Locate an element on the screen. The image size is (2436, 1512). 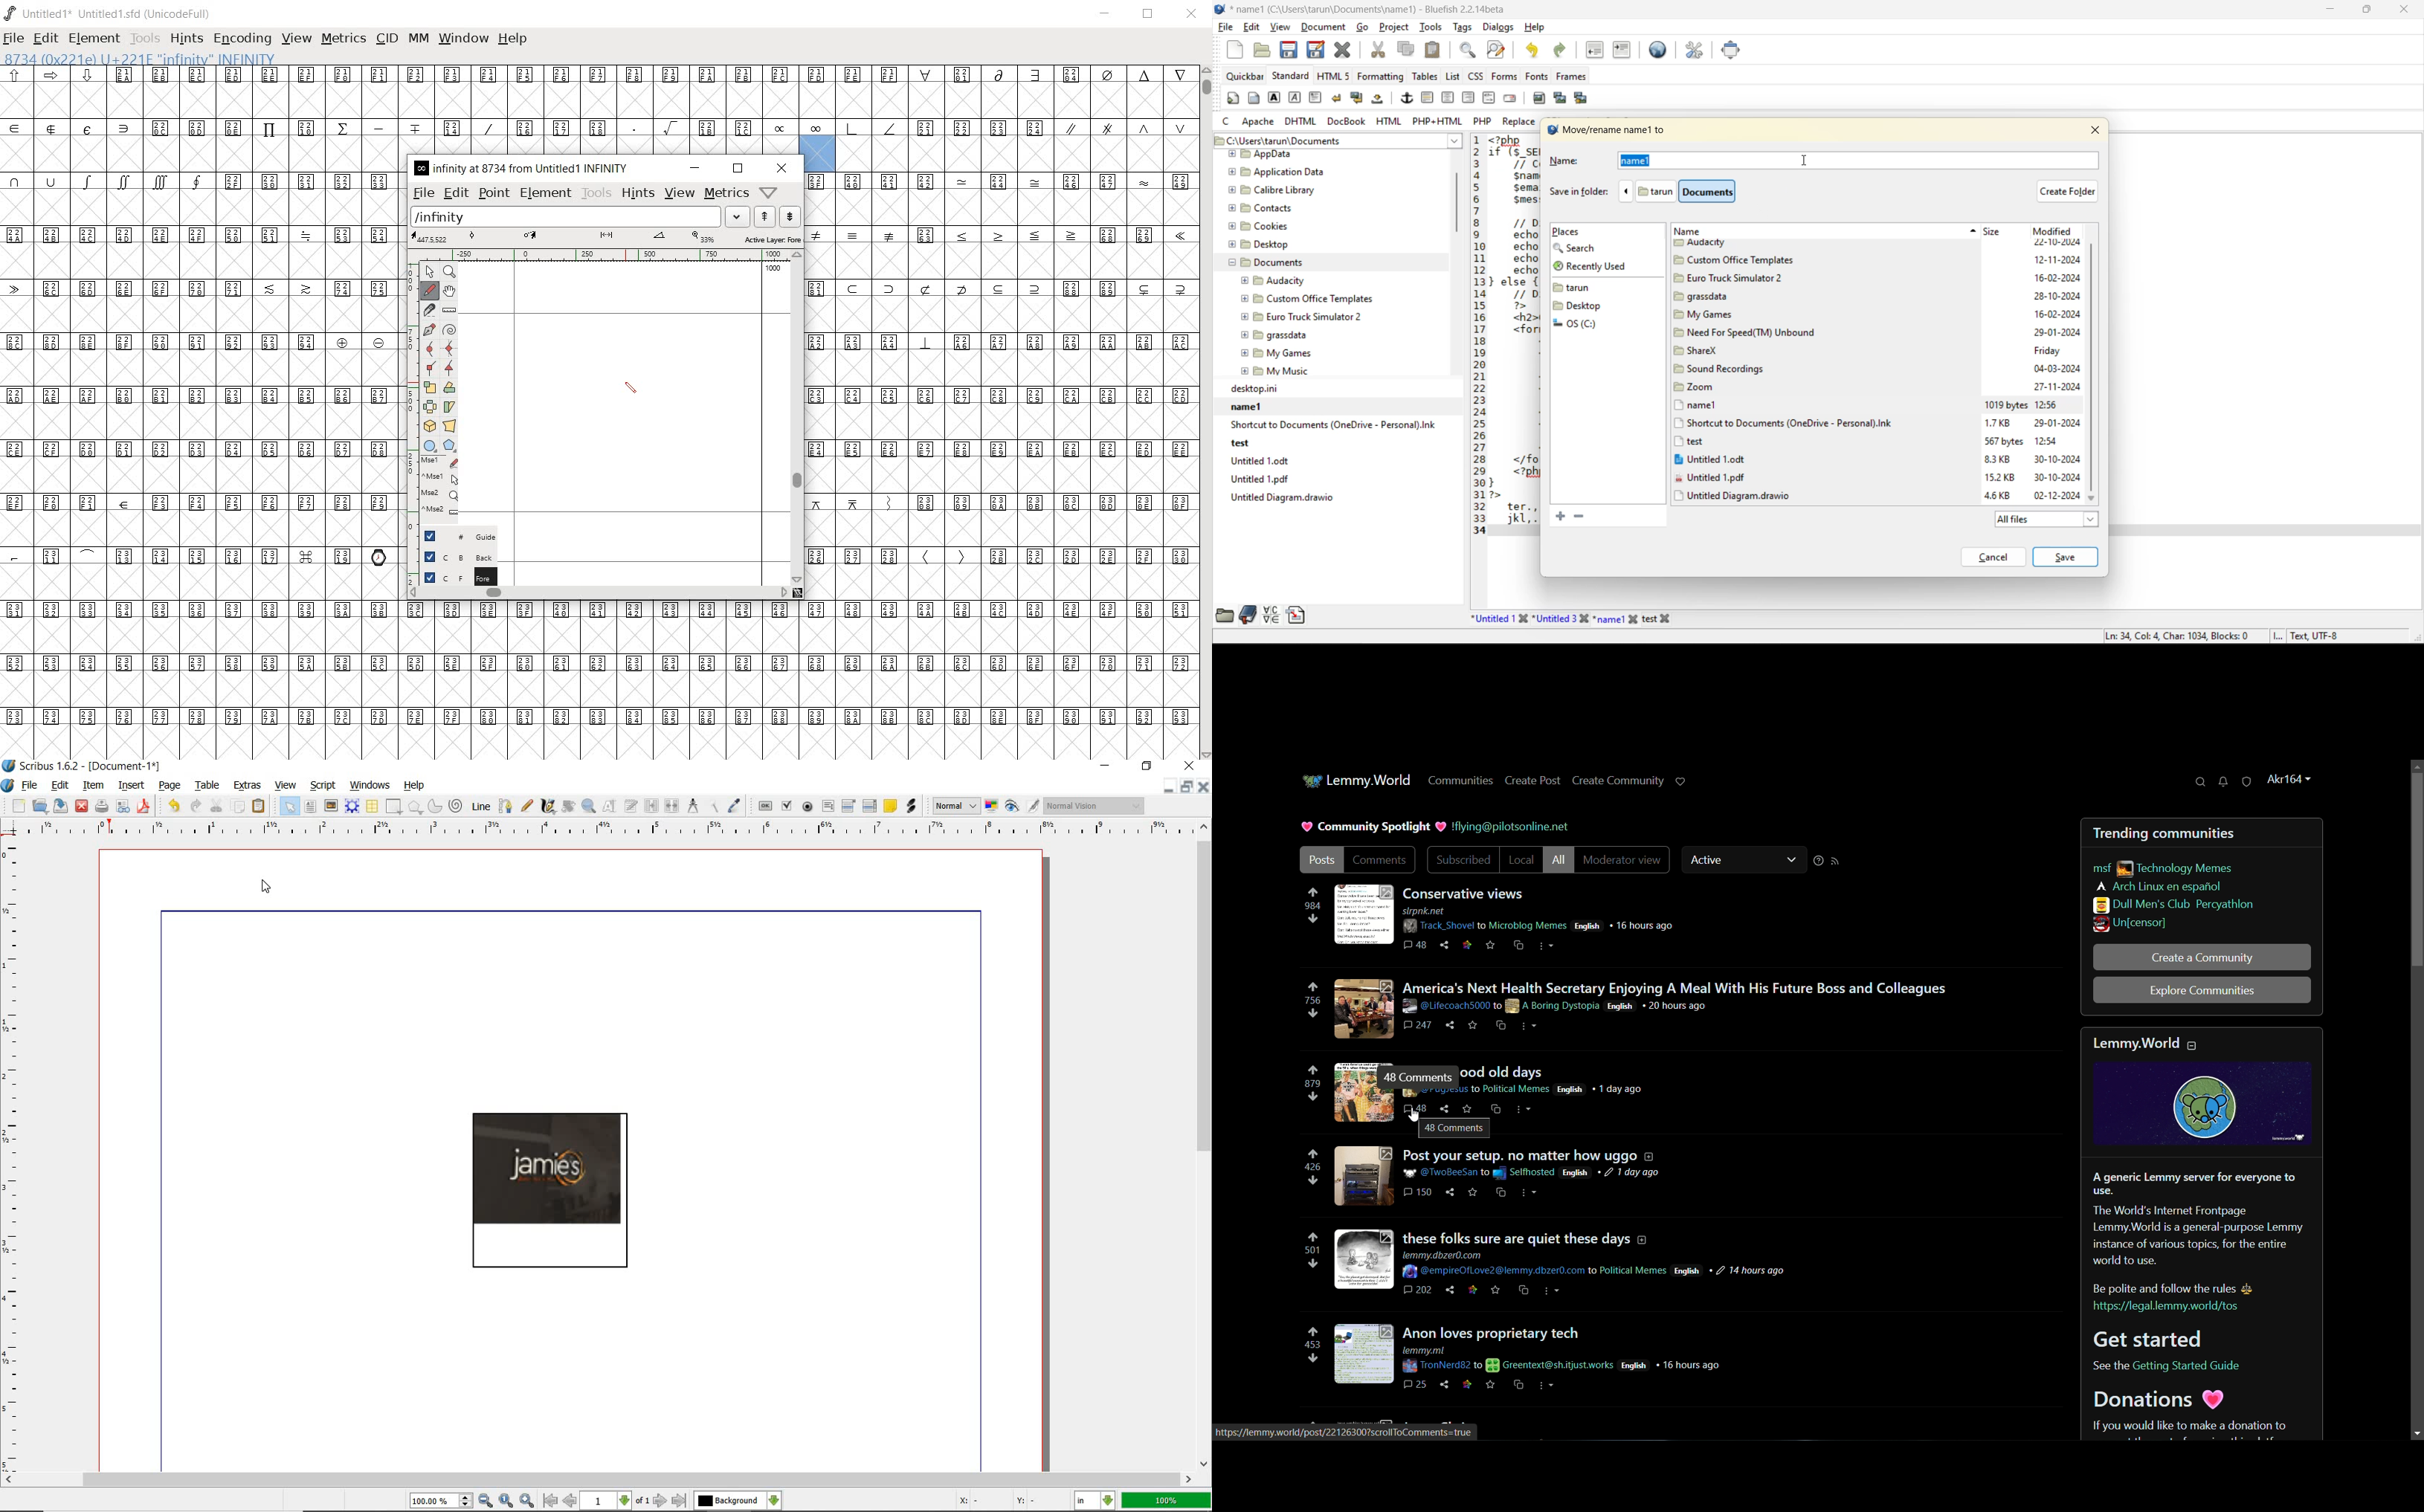
Image is located at coordinates (551, 1188).